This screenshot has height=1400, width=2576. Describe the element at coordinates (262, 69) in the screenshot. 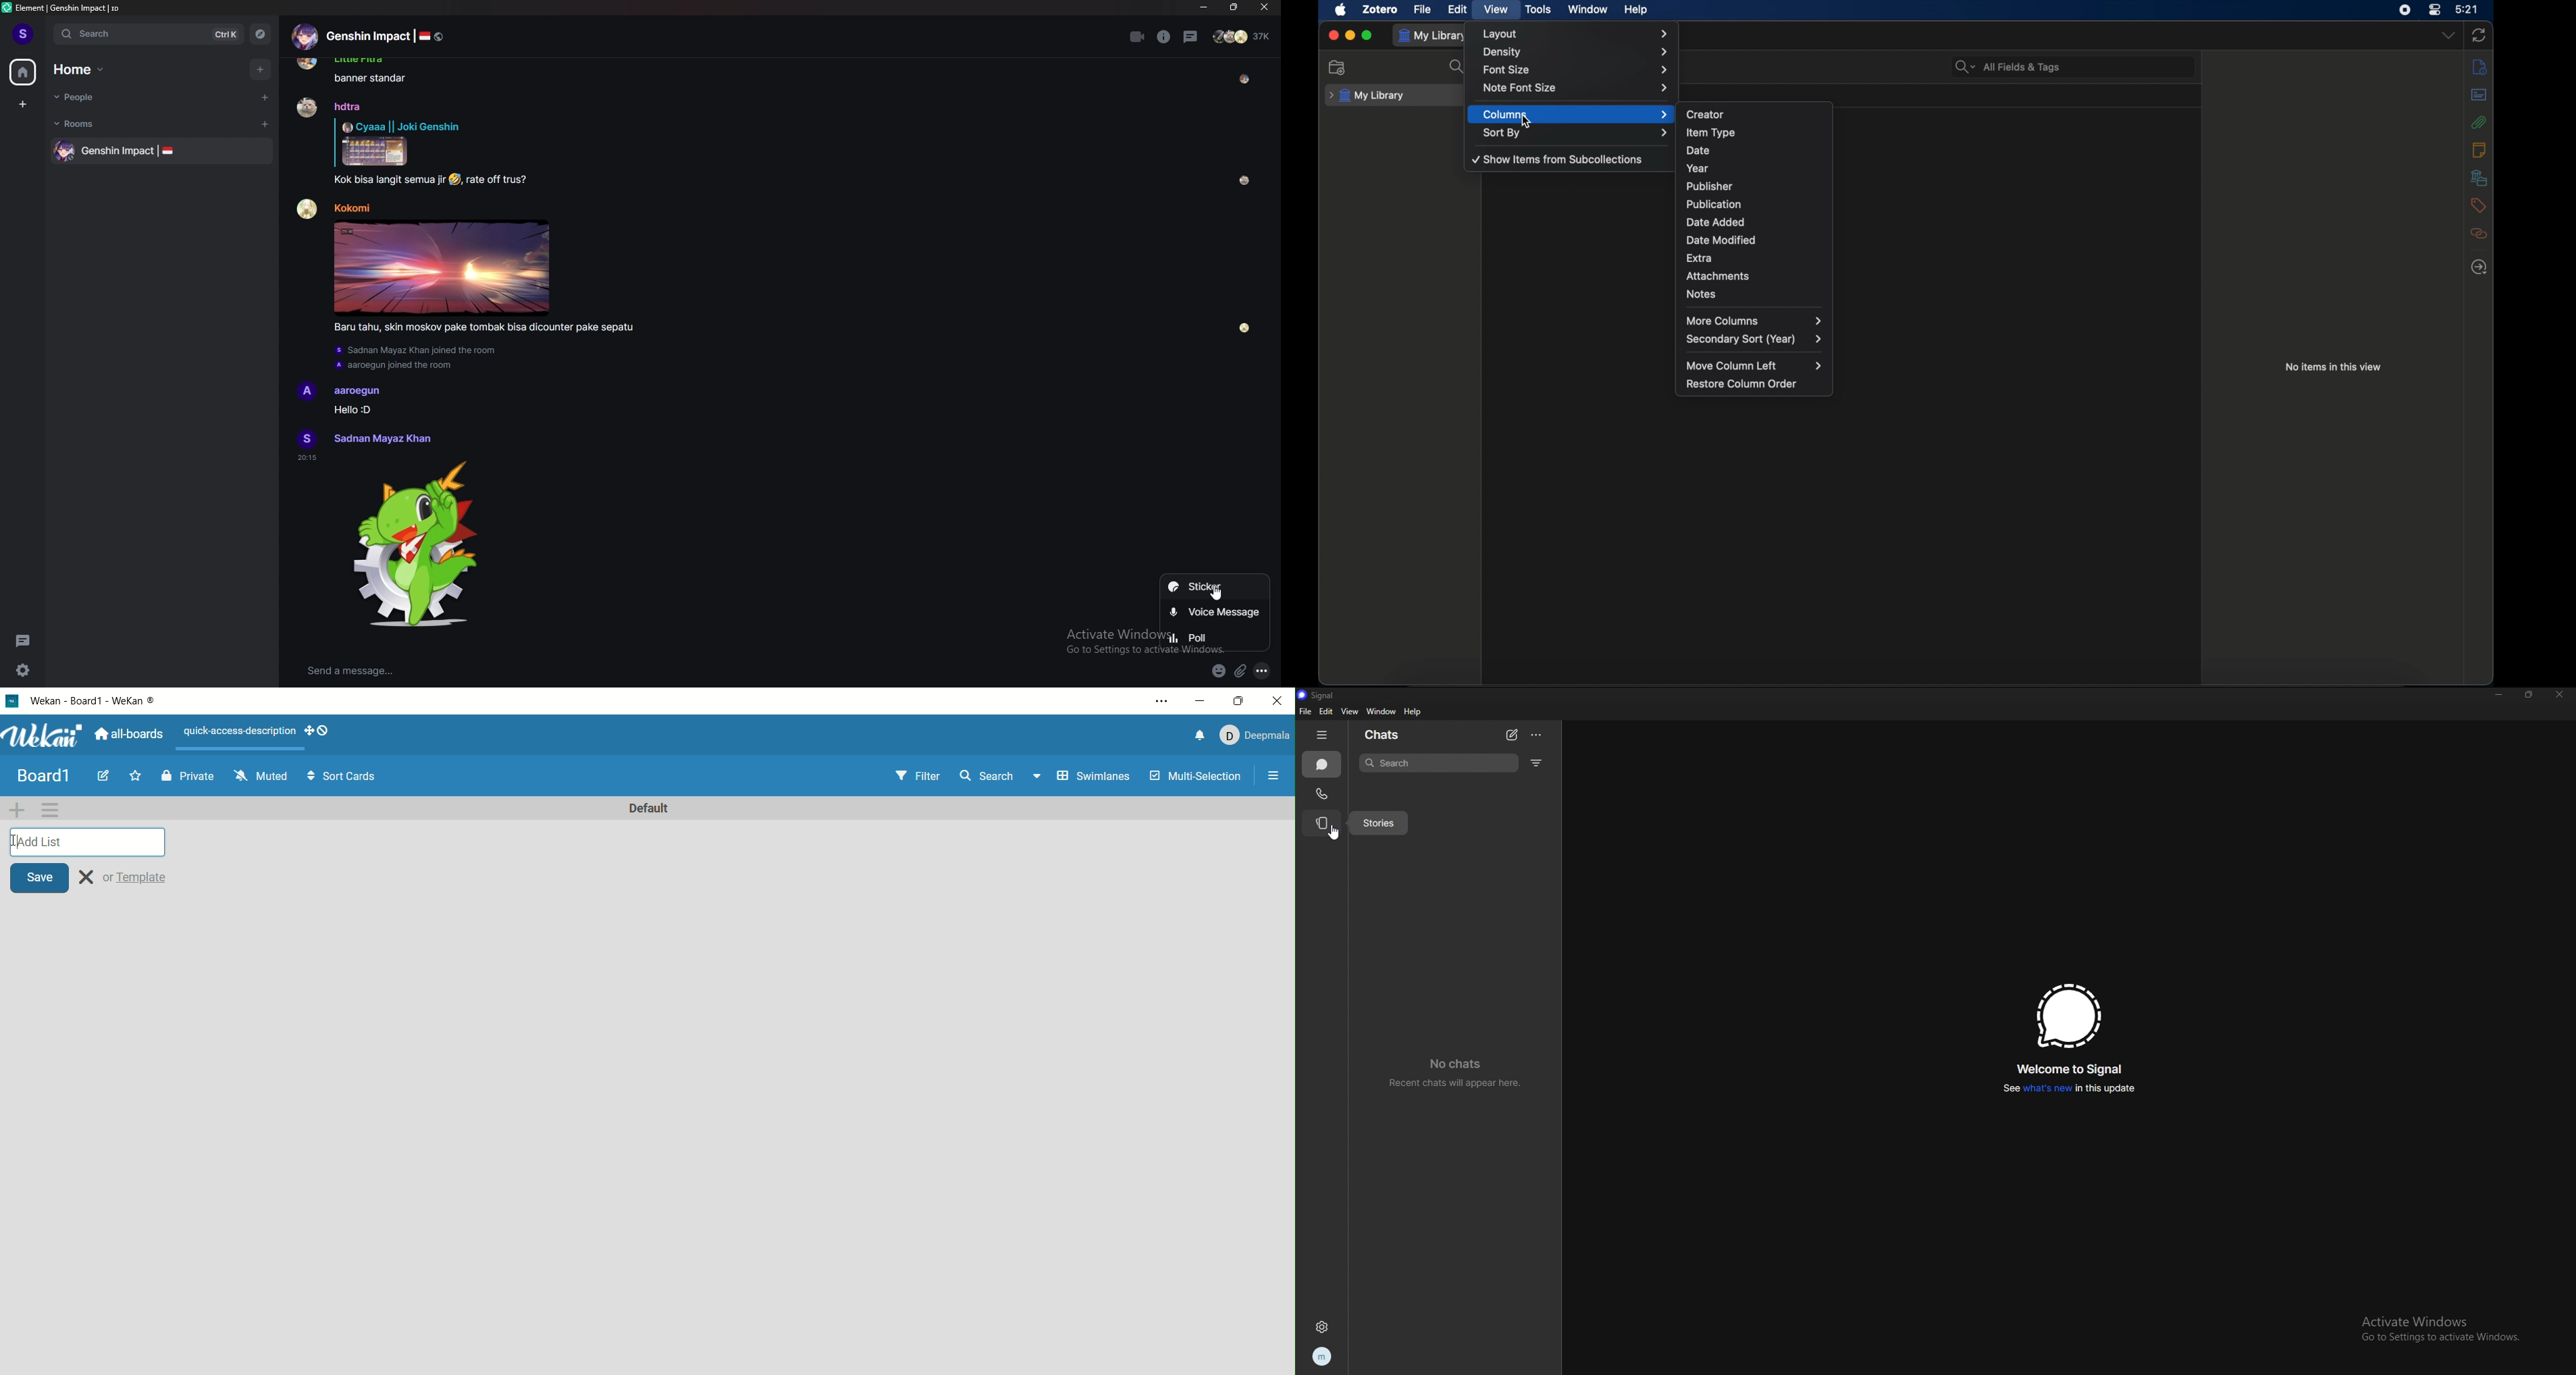

I see `add` at that location.